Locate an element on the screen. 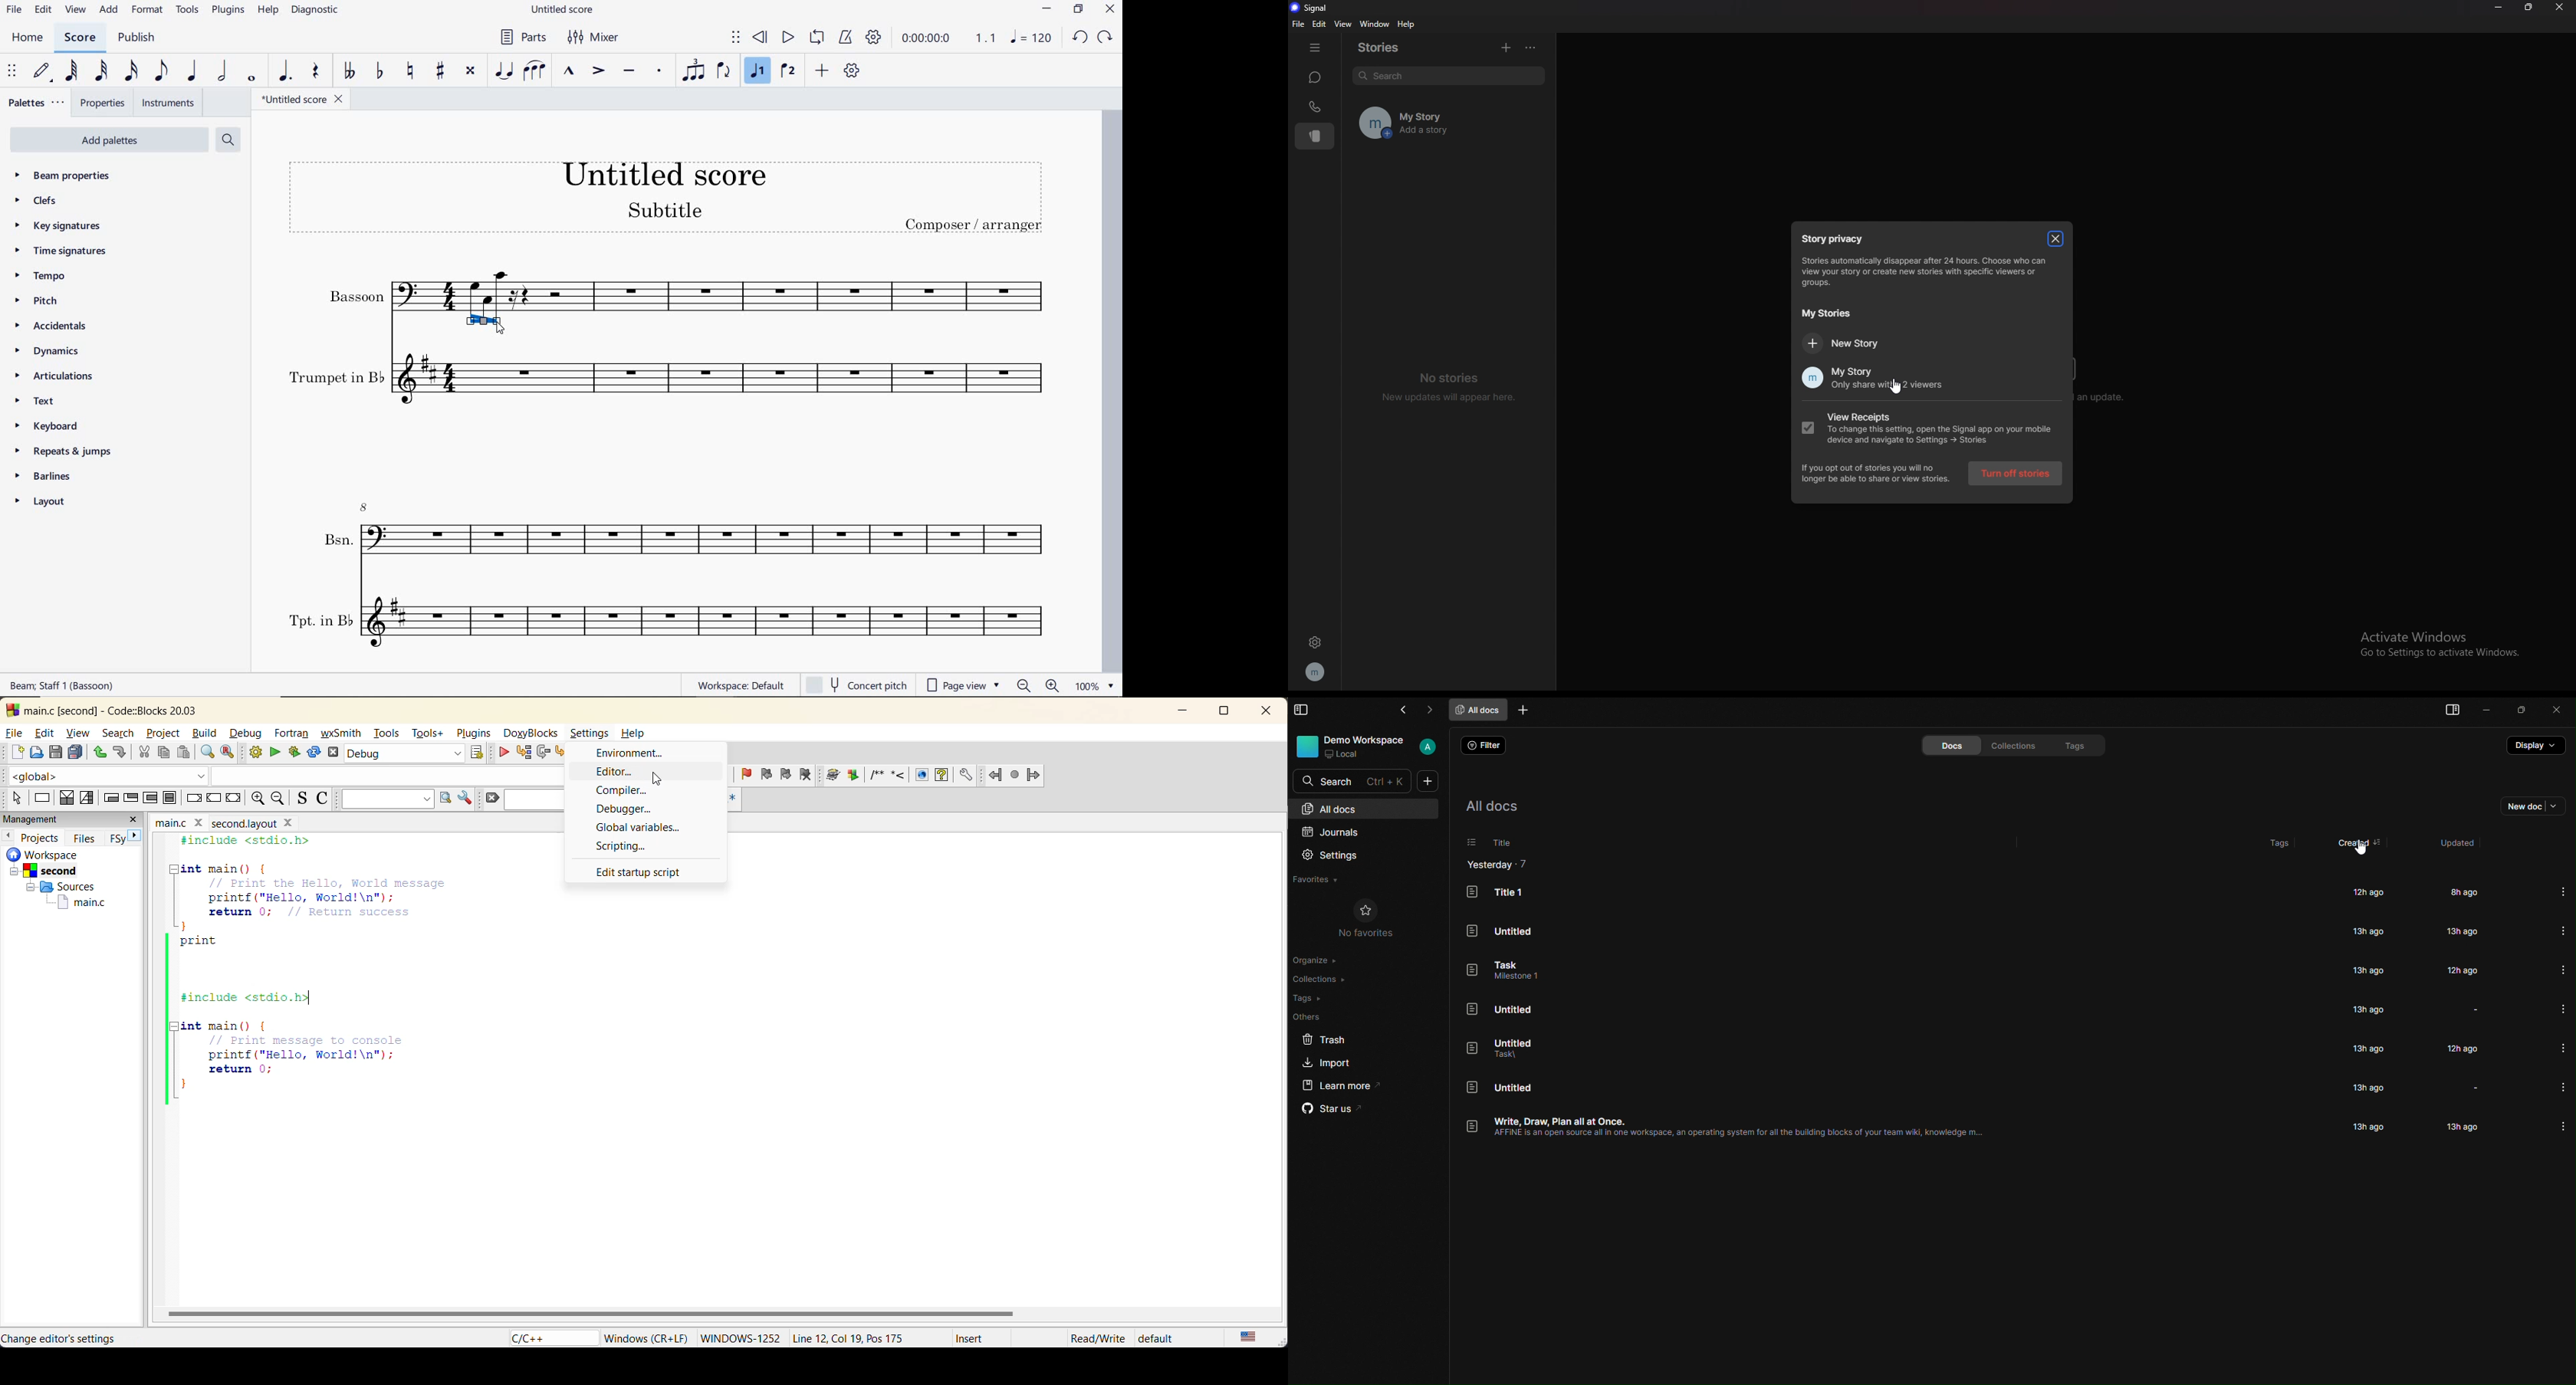 This screenshot has height=1400, width=2576. undo is located at coordinates (99, 752).